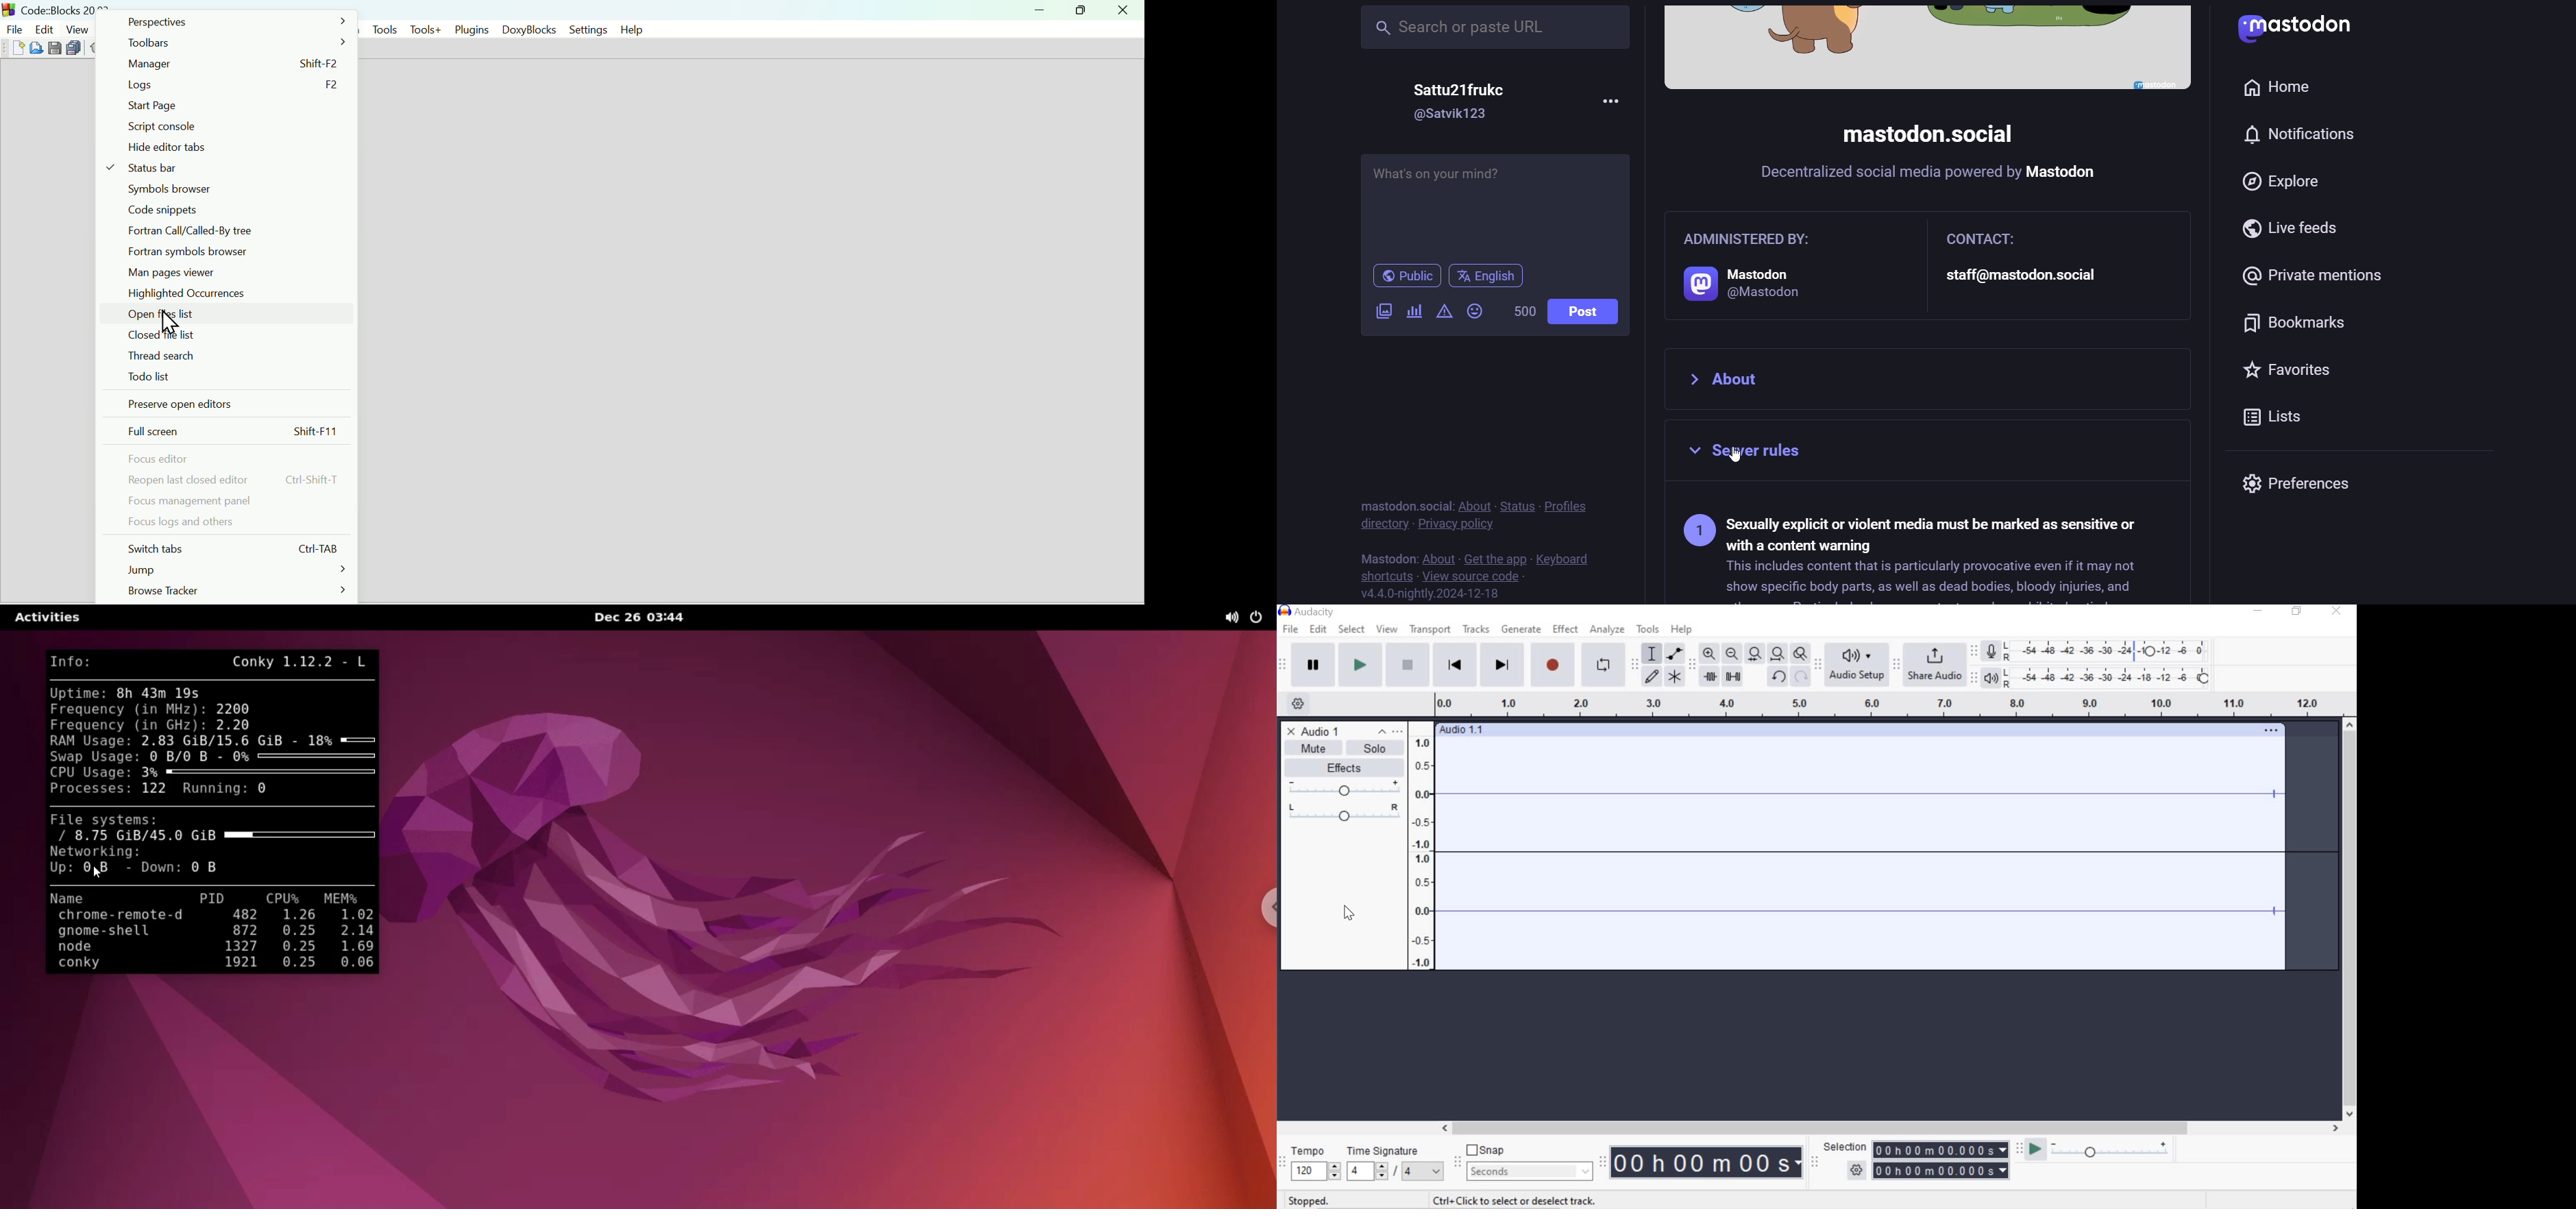  What do you see at coordinates (1857, 665) in the screenshot?
I see `Audio setup` at bounding box center [1857, 665].